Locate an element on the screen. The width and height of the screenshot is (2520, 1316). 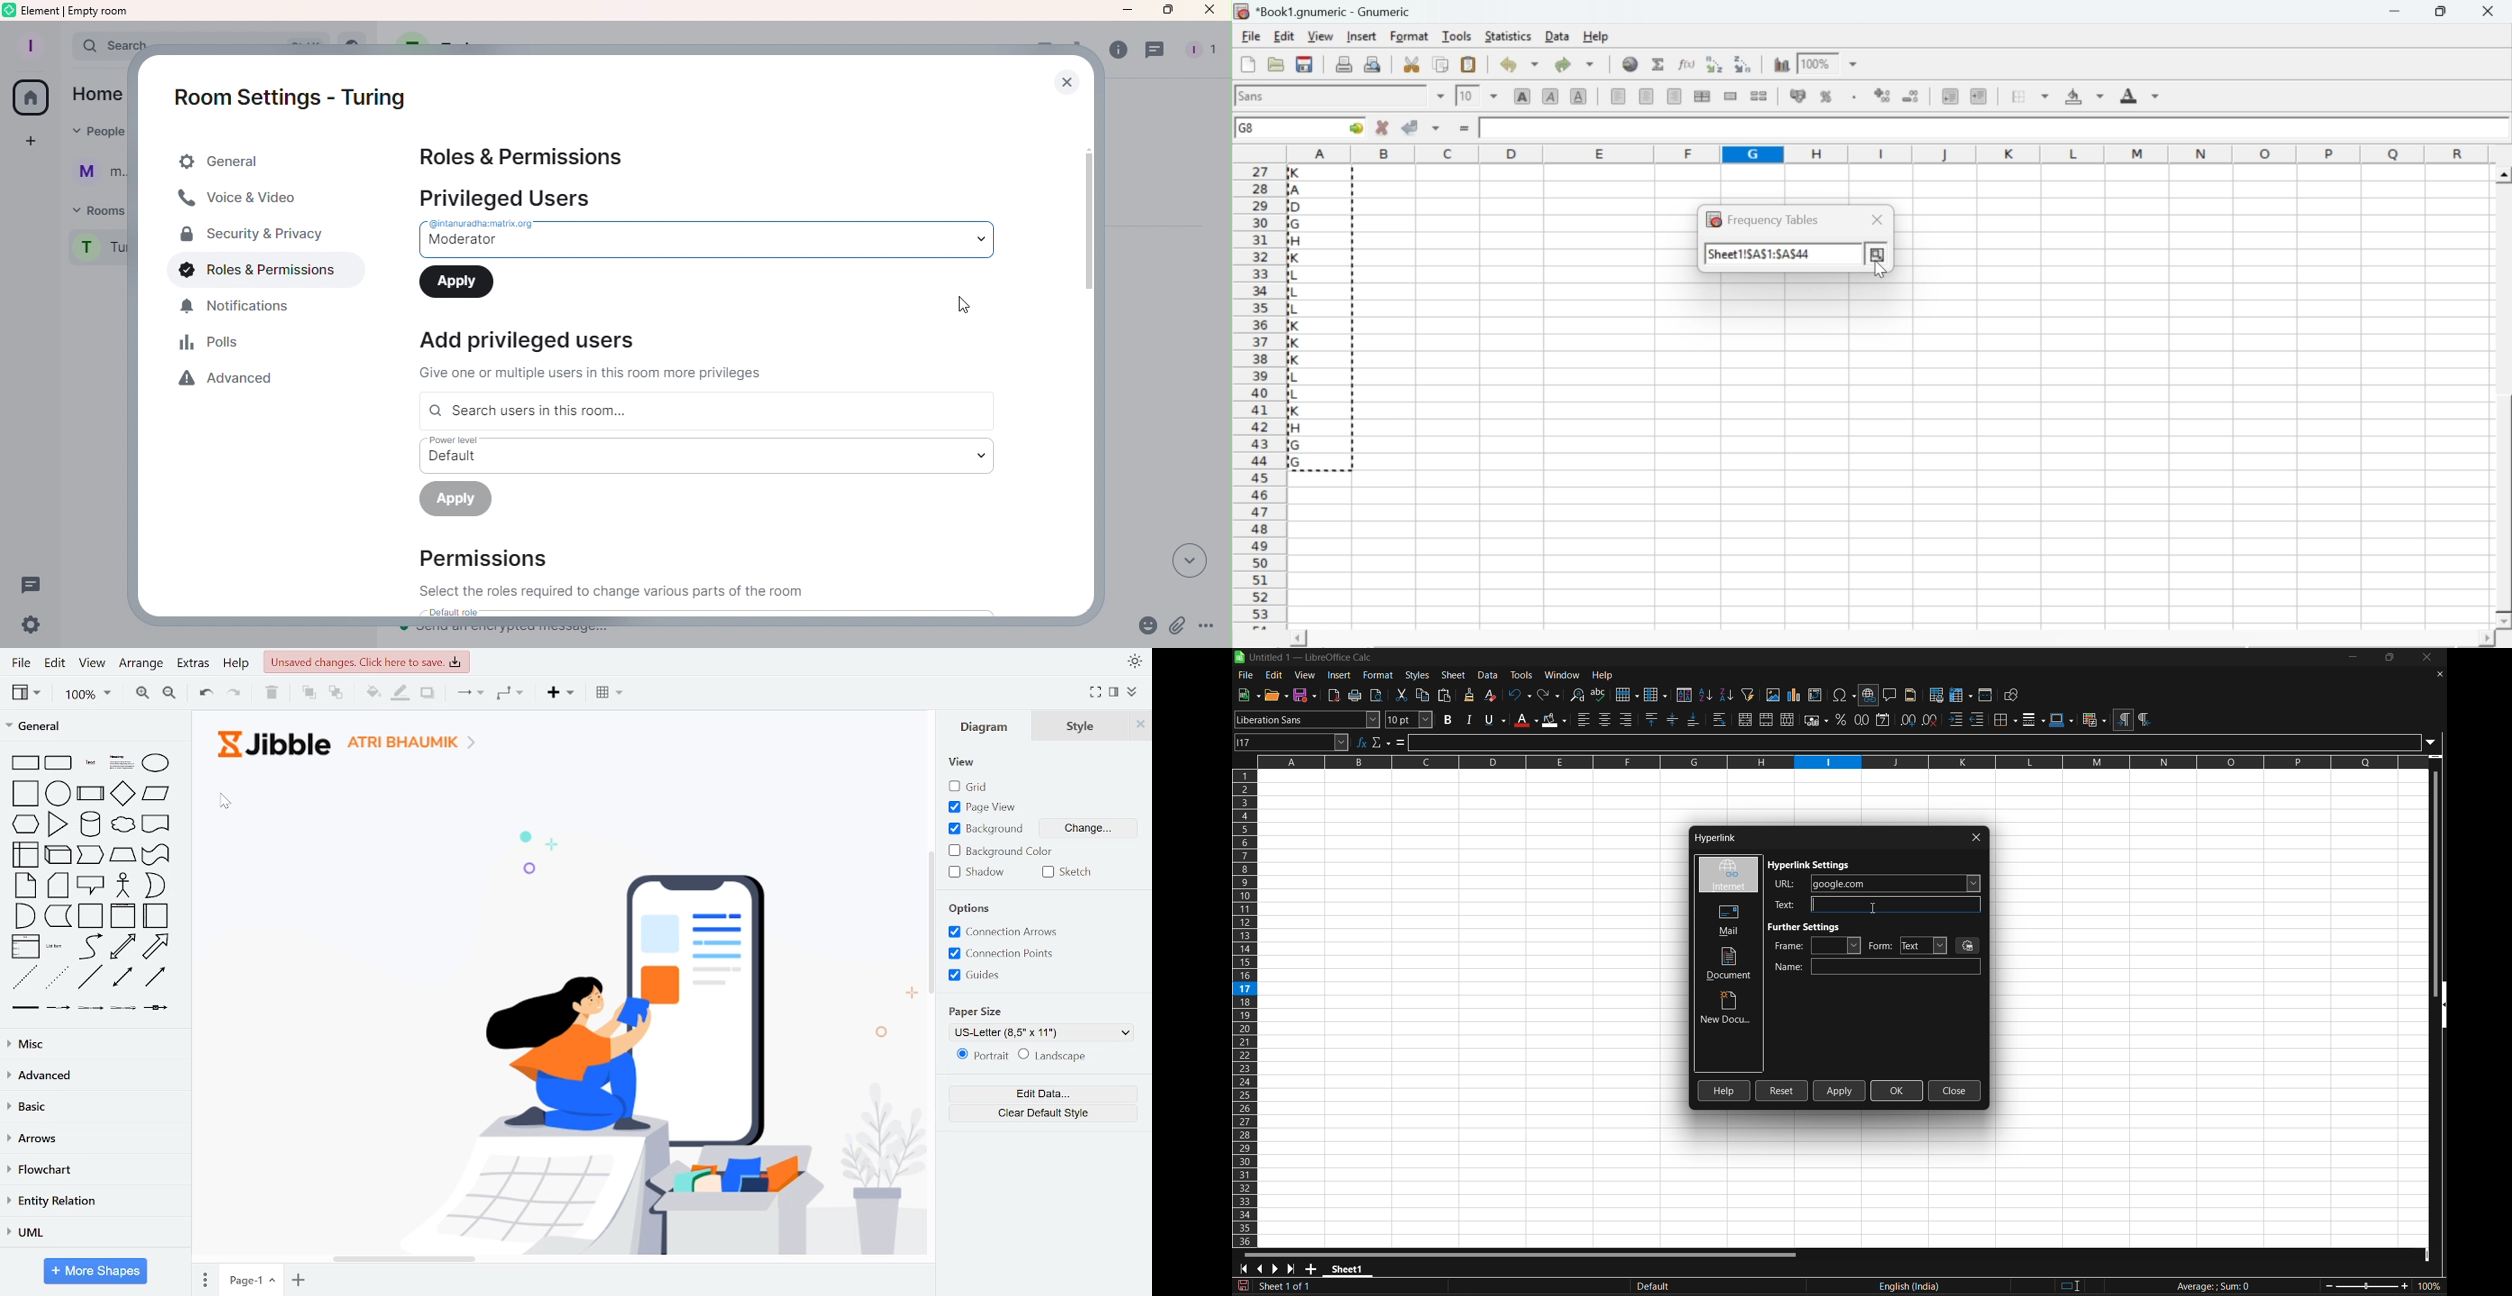
Roles & Permissions is located at coordinates (252, 271).